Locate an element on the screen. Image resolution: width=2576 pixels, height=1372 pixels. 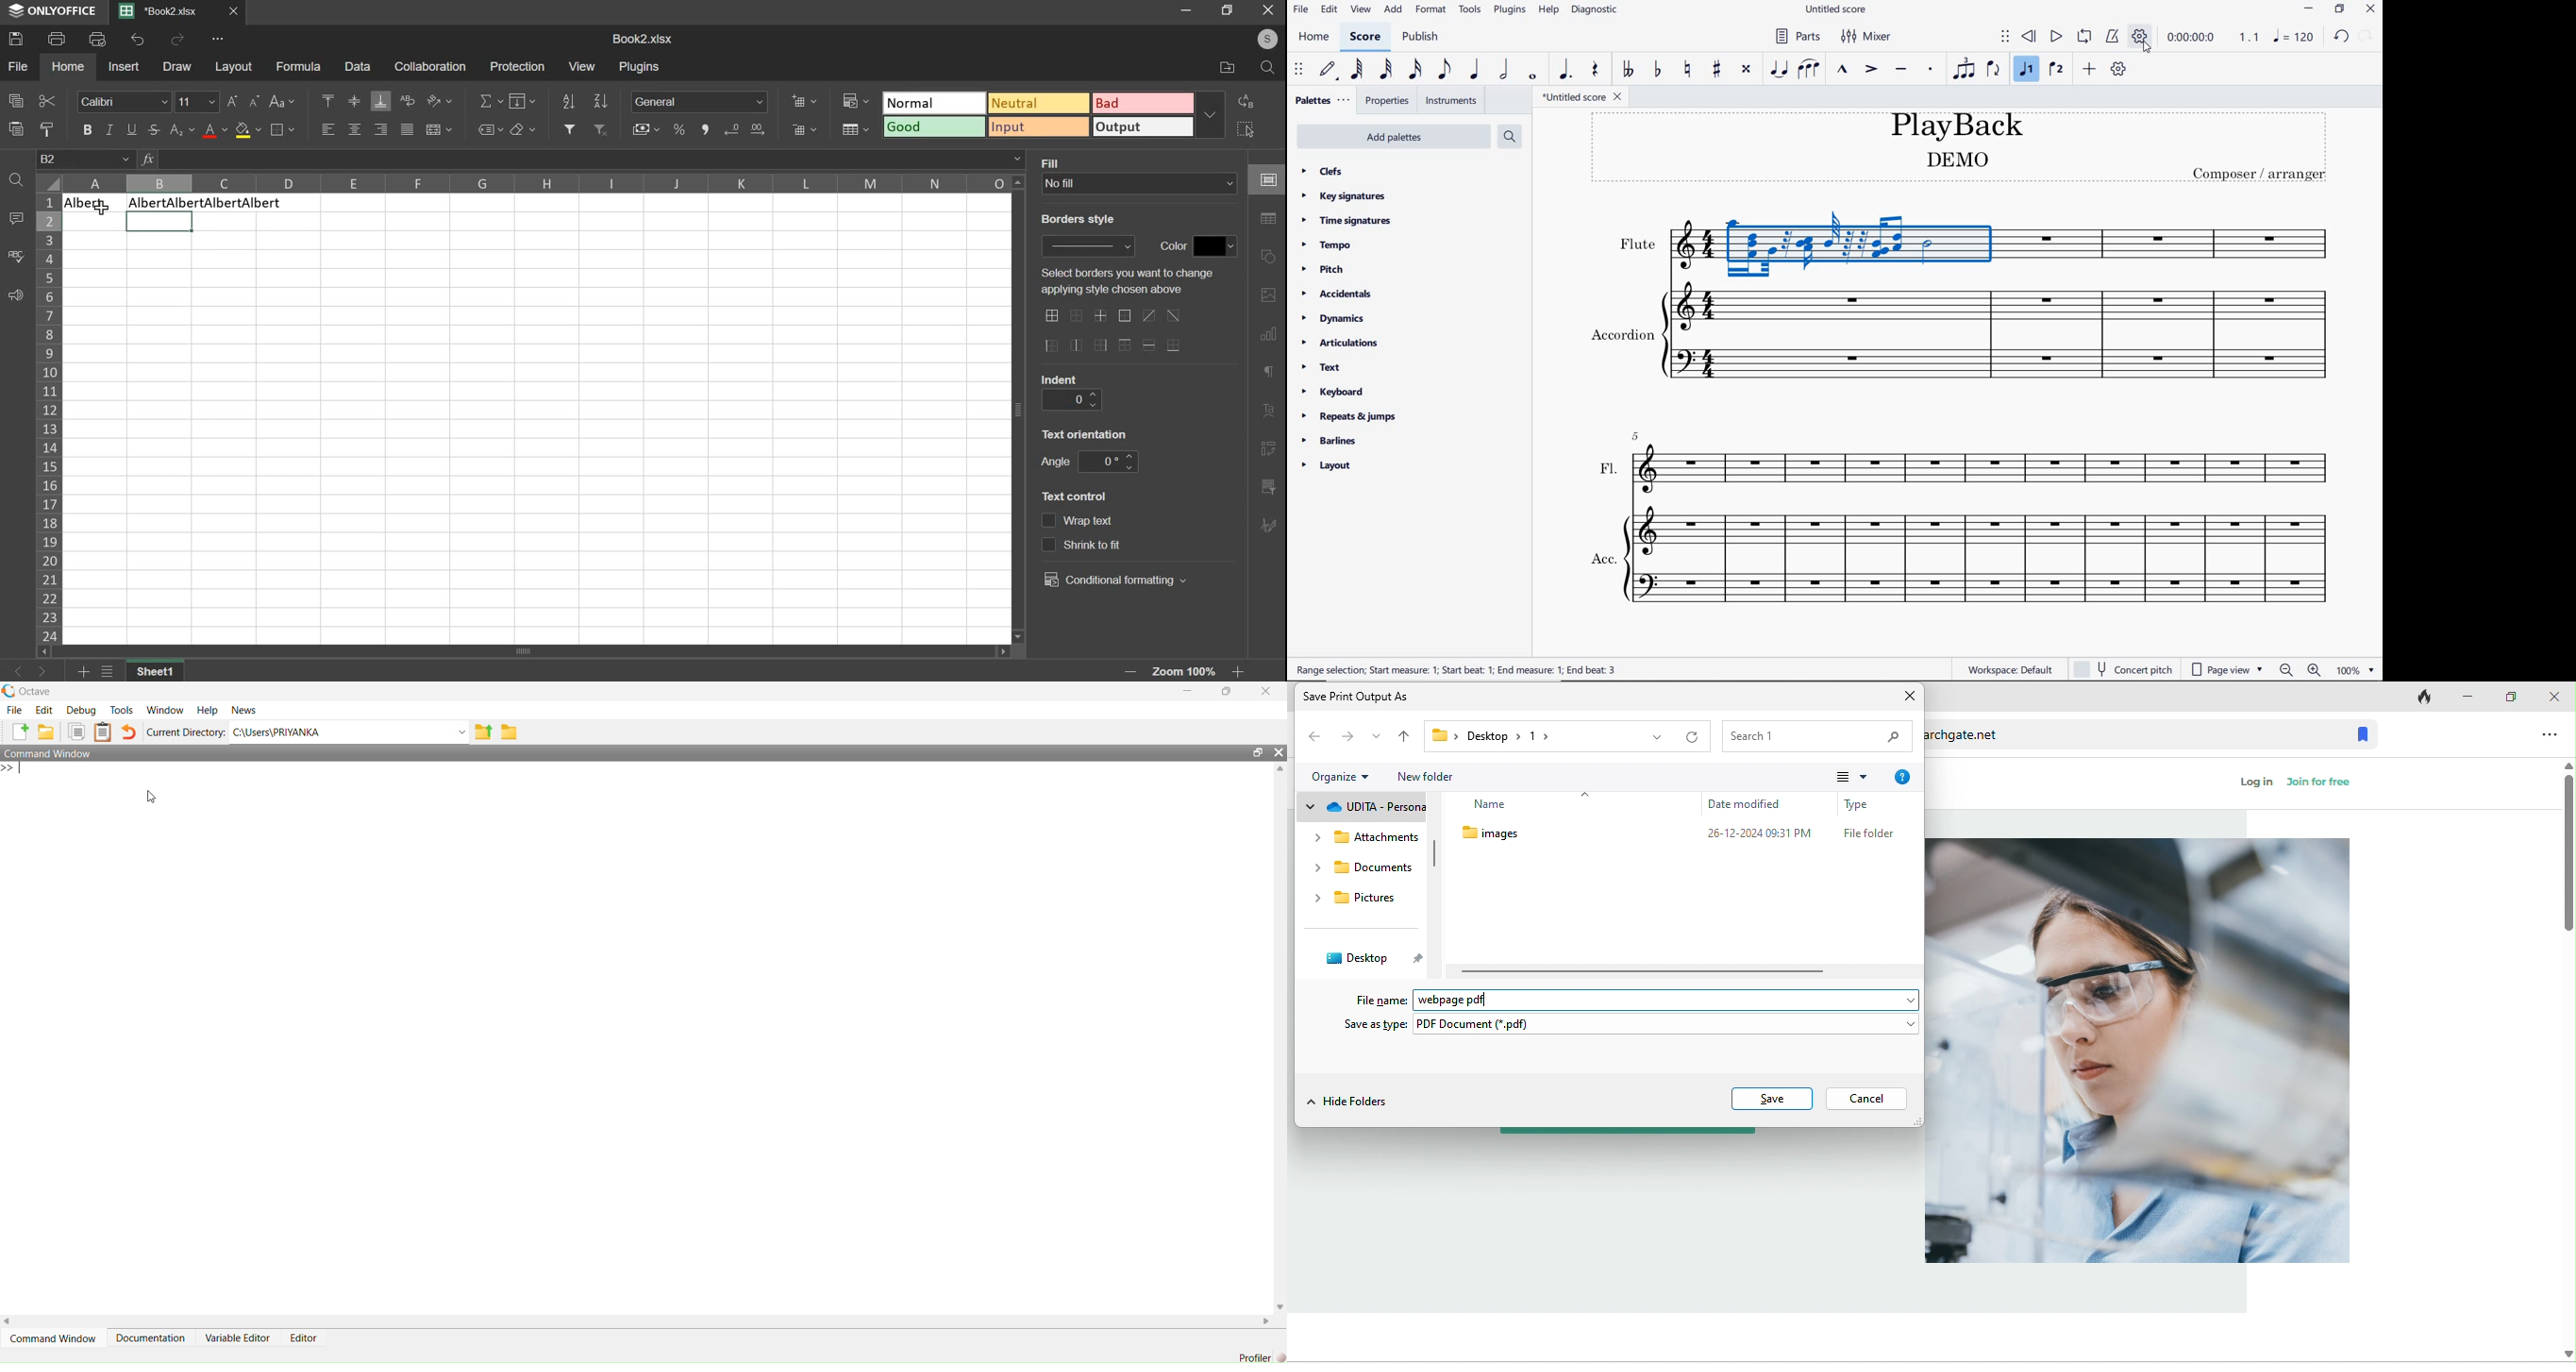
marcato is located at coordinates (1842, 70).